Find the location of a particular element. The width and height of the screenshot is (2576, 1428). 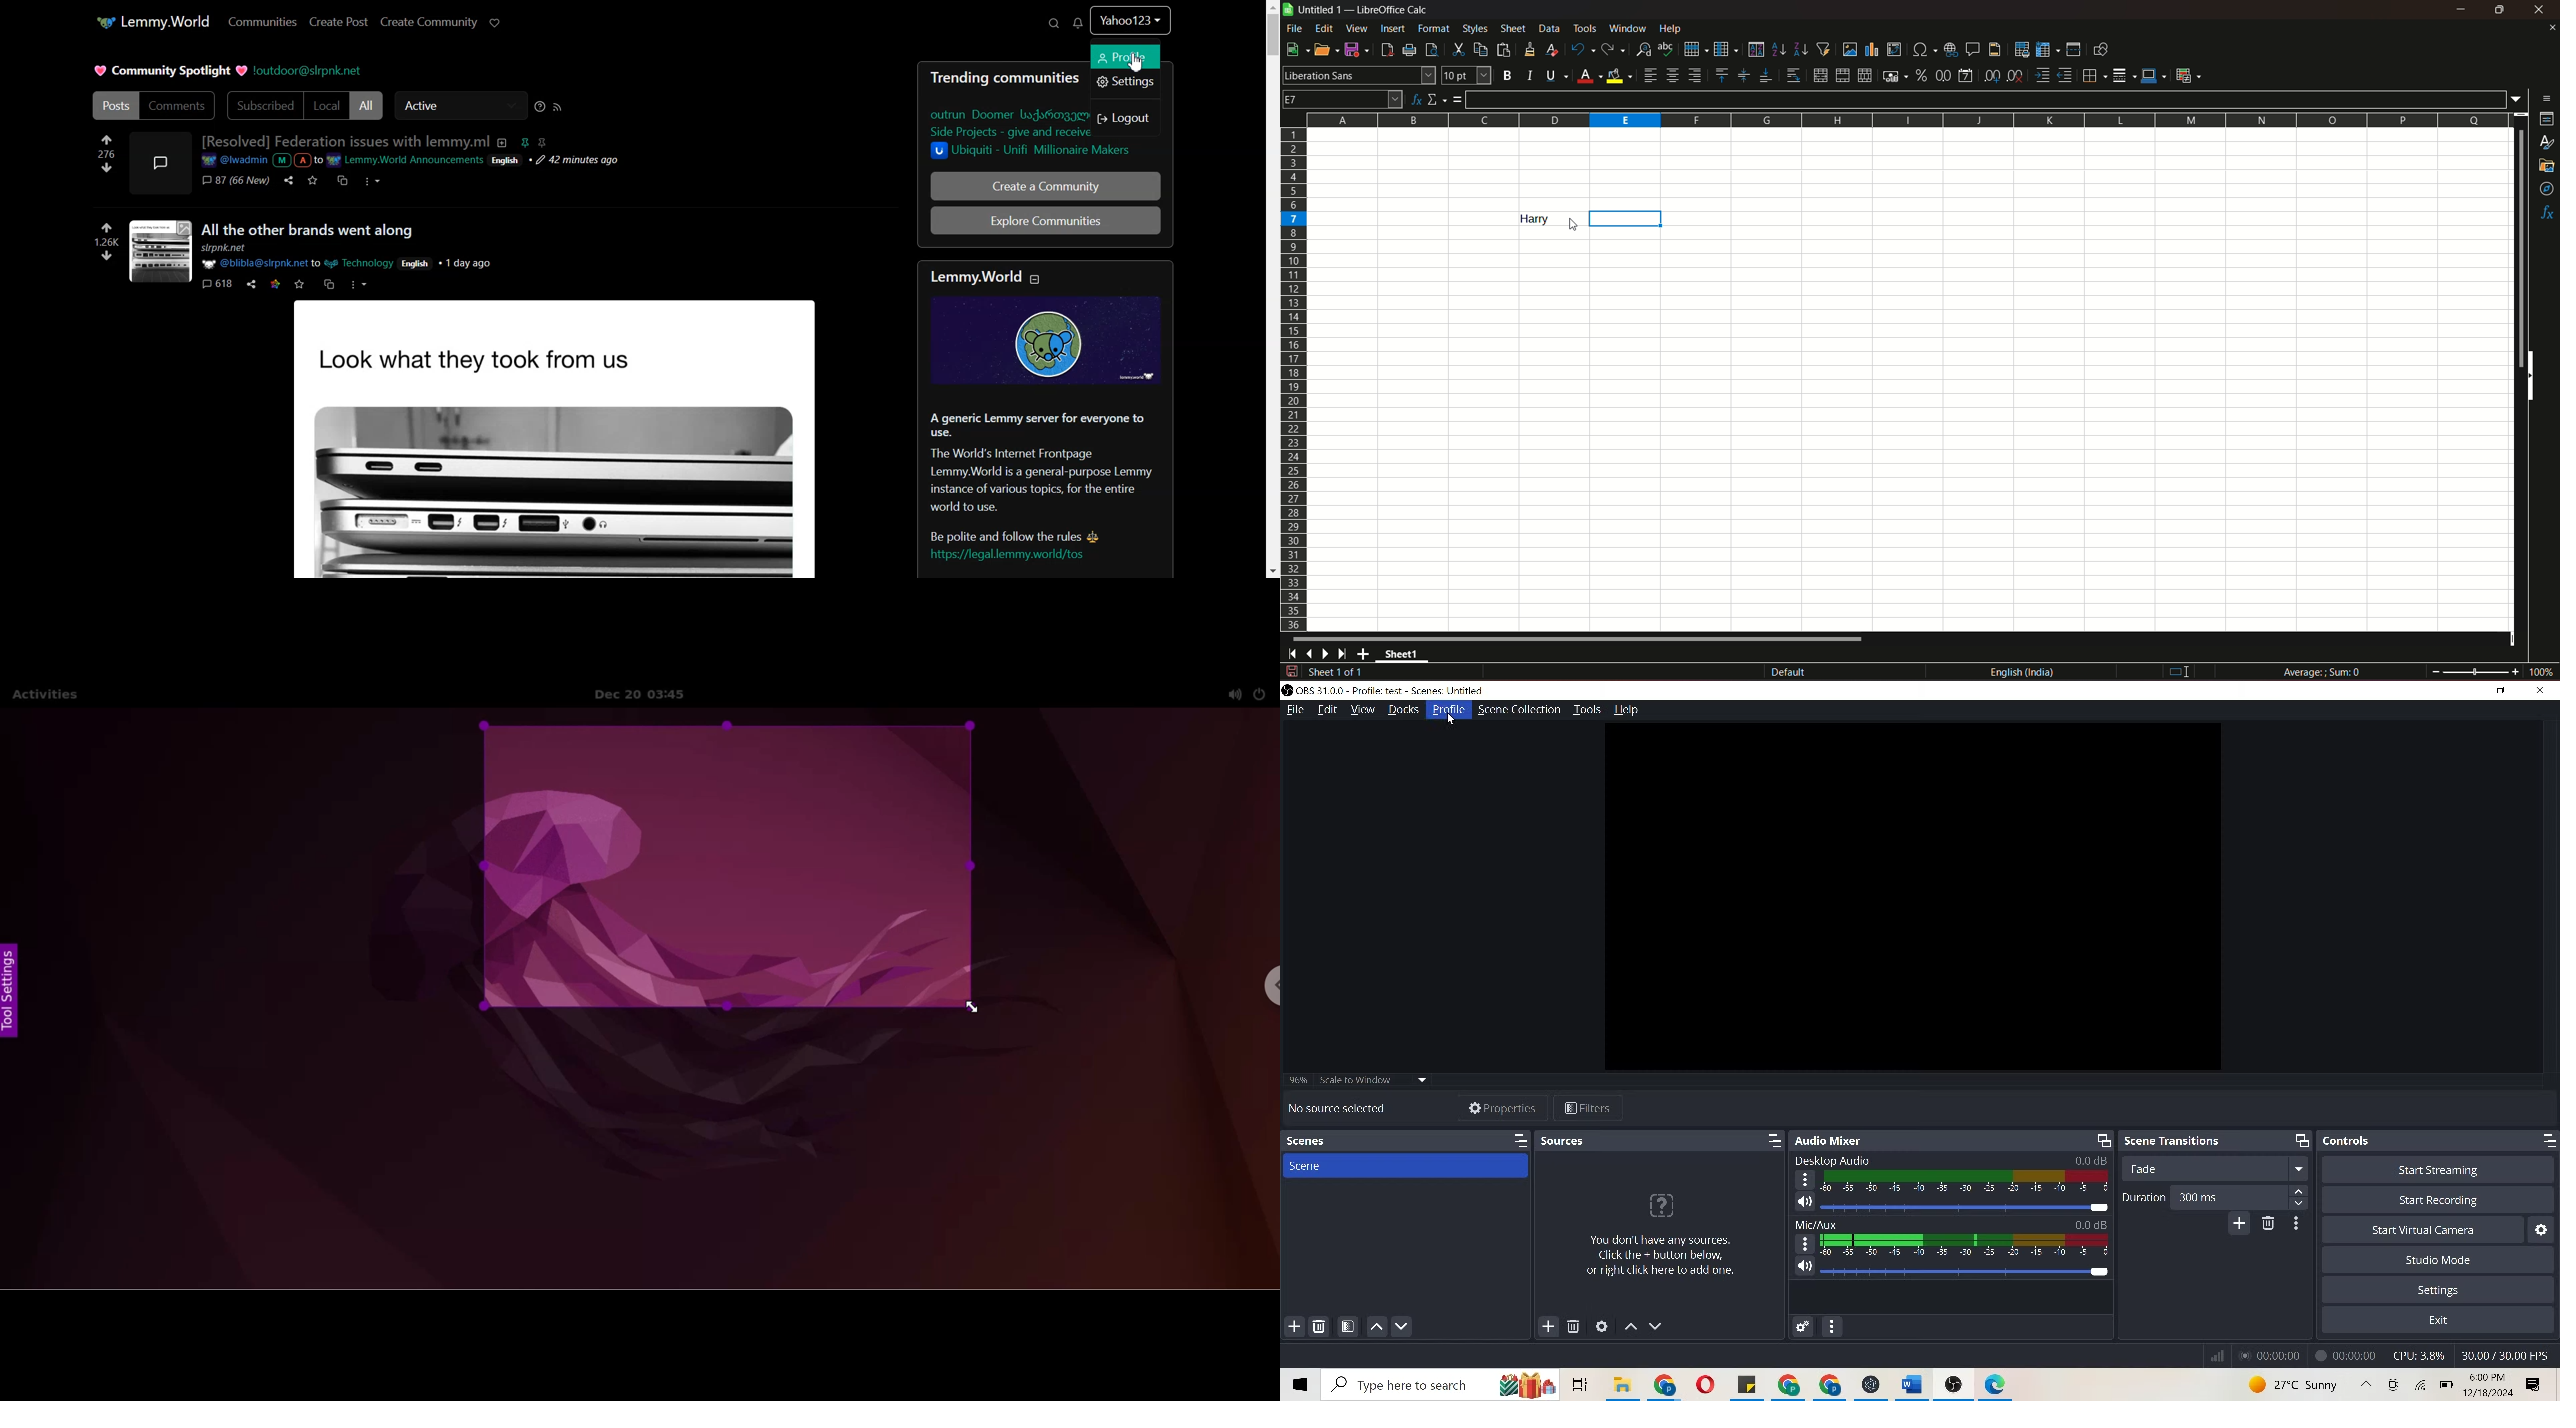

icon is located at coordinates (1997, 1382).